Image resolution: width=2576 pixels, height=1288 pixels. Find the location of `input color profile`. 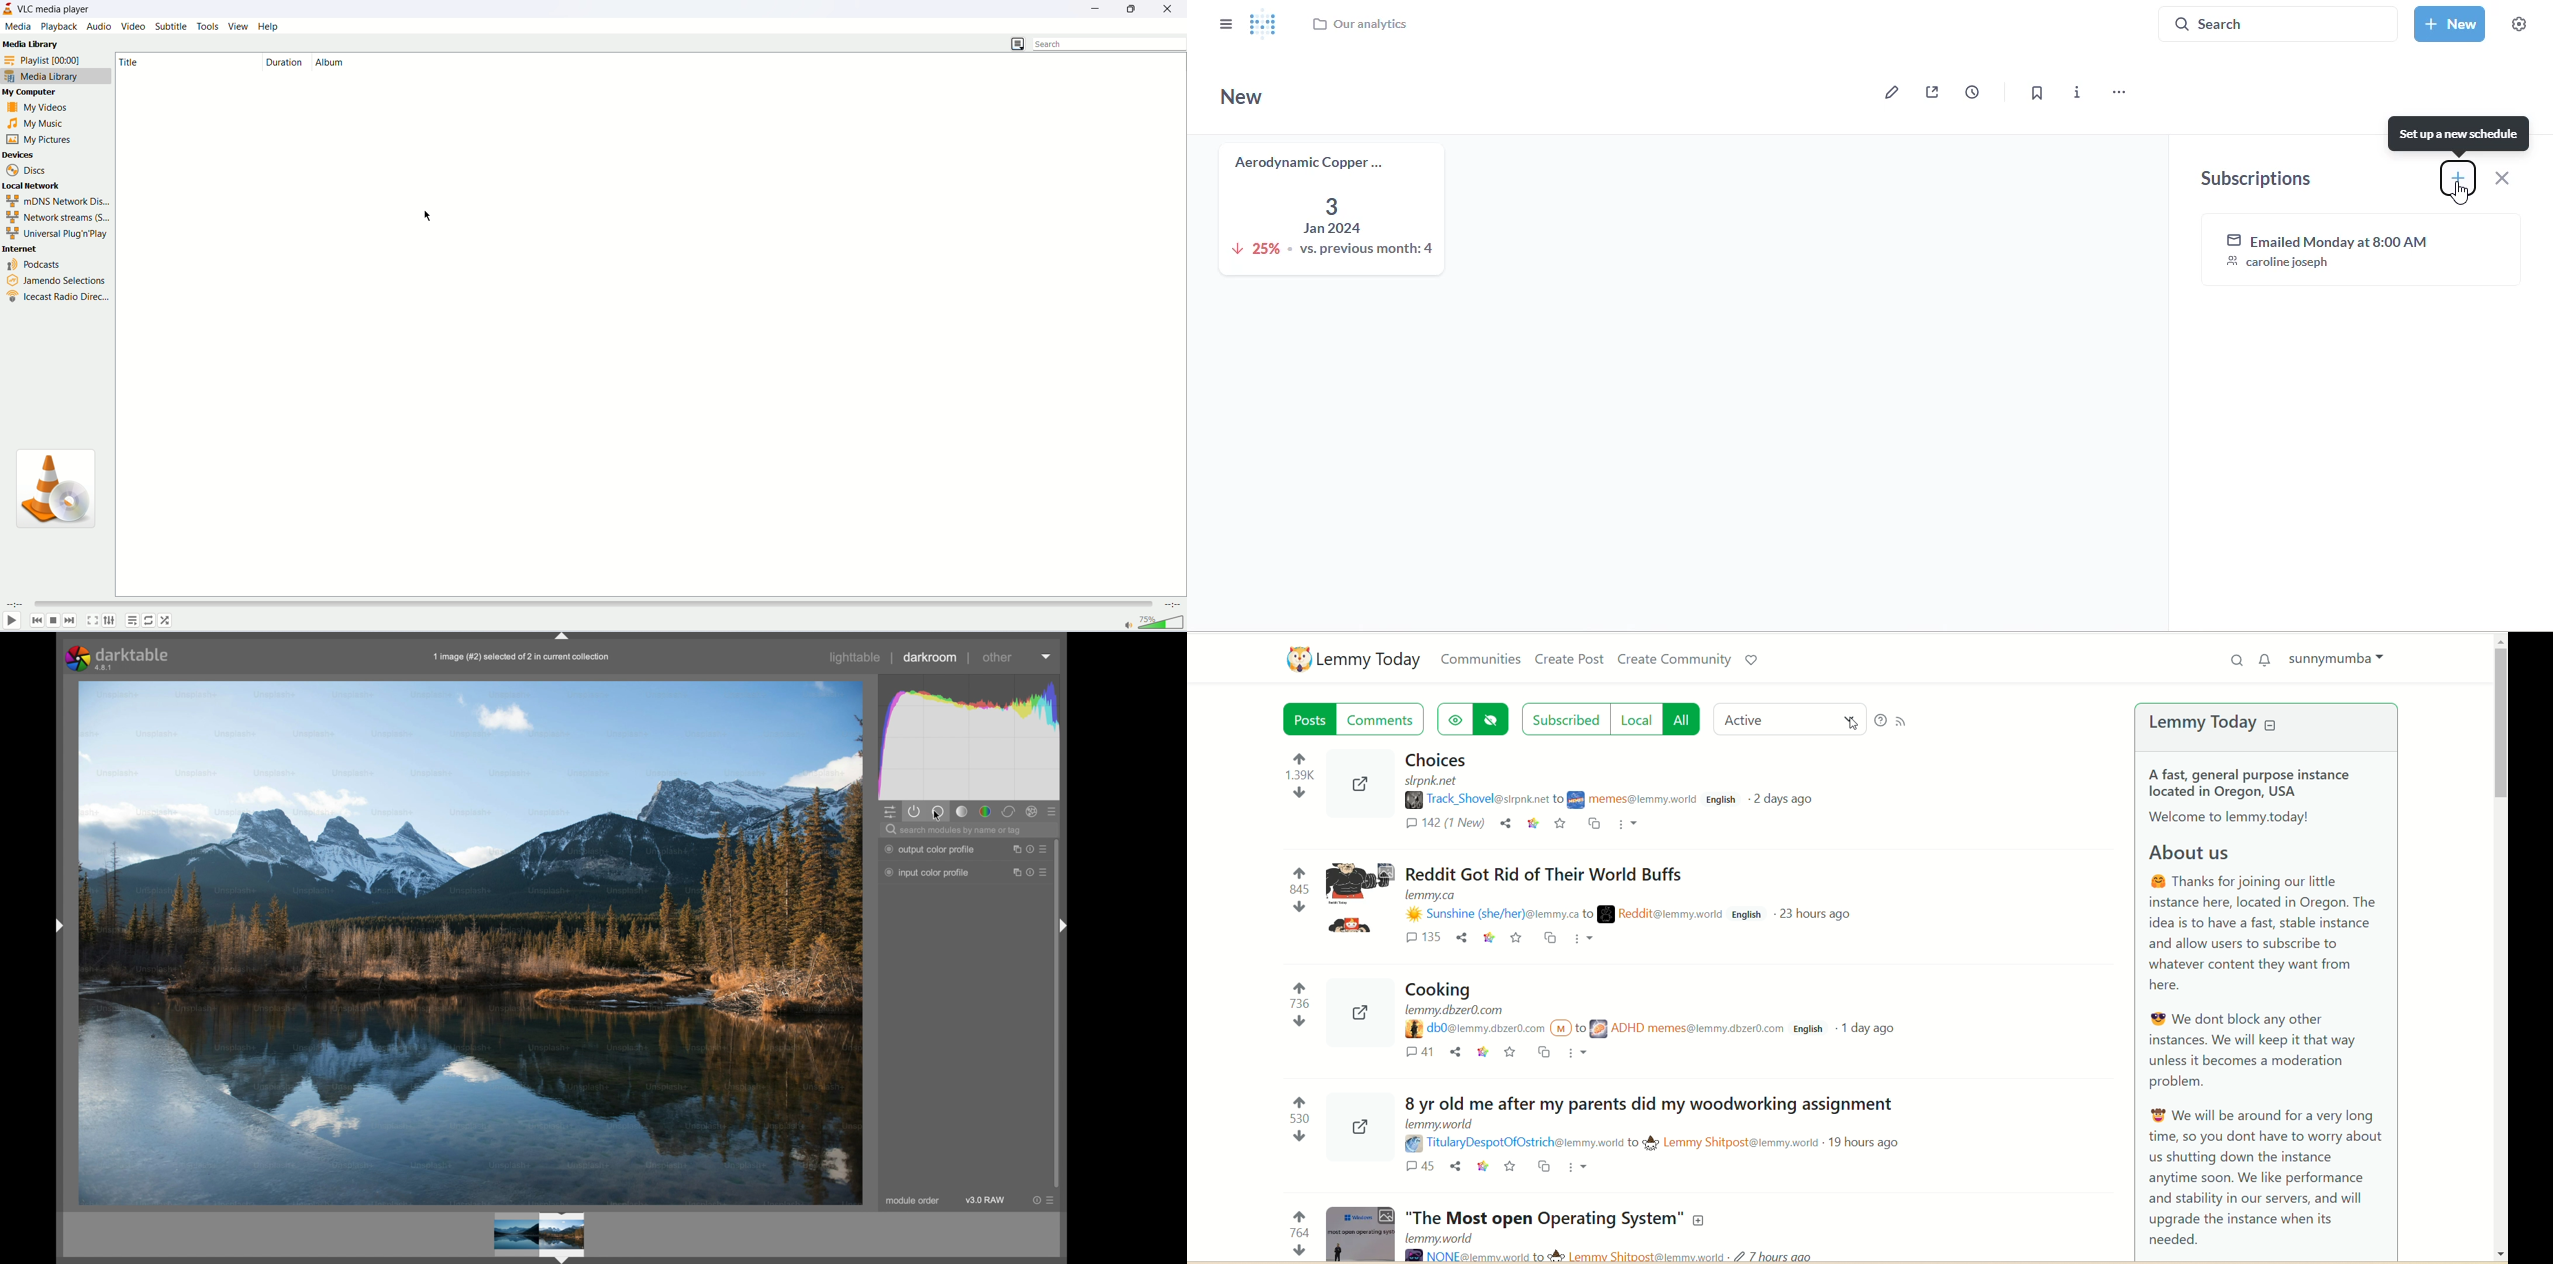

input color profile is located at coordinates (927, 873).